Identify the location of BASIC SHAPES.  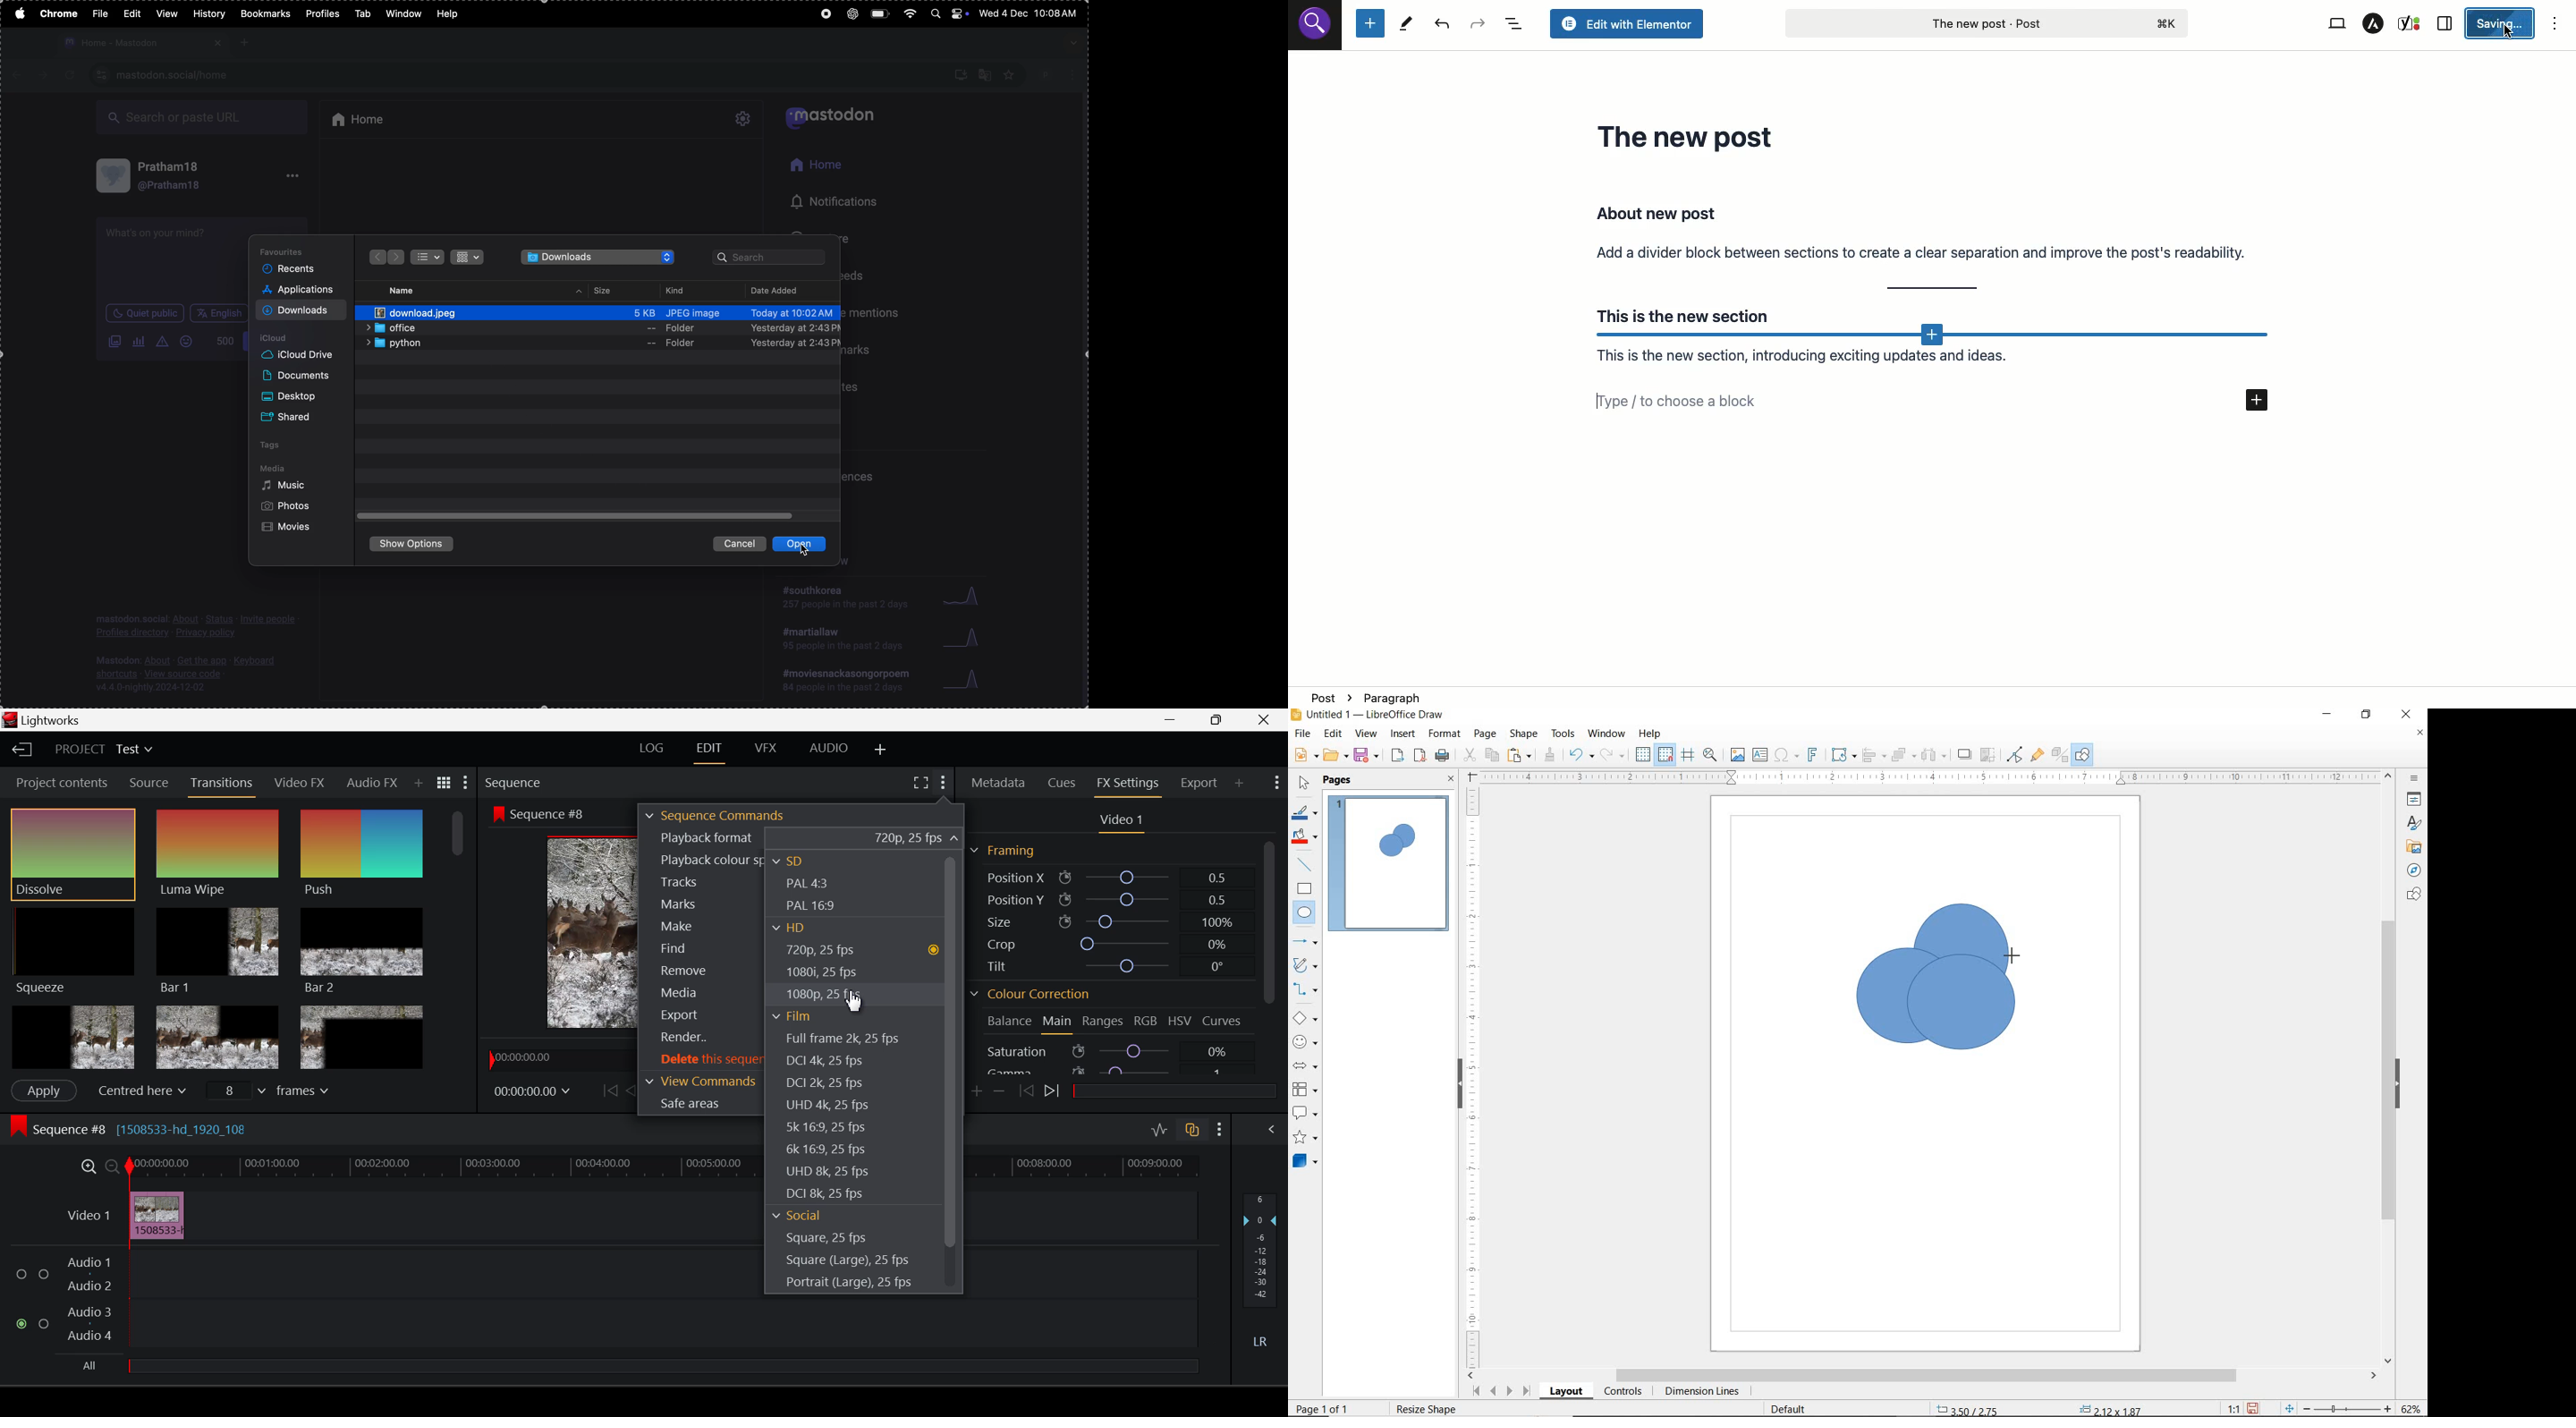
(1306, 1020).